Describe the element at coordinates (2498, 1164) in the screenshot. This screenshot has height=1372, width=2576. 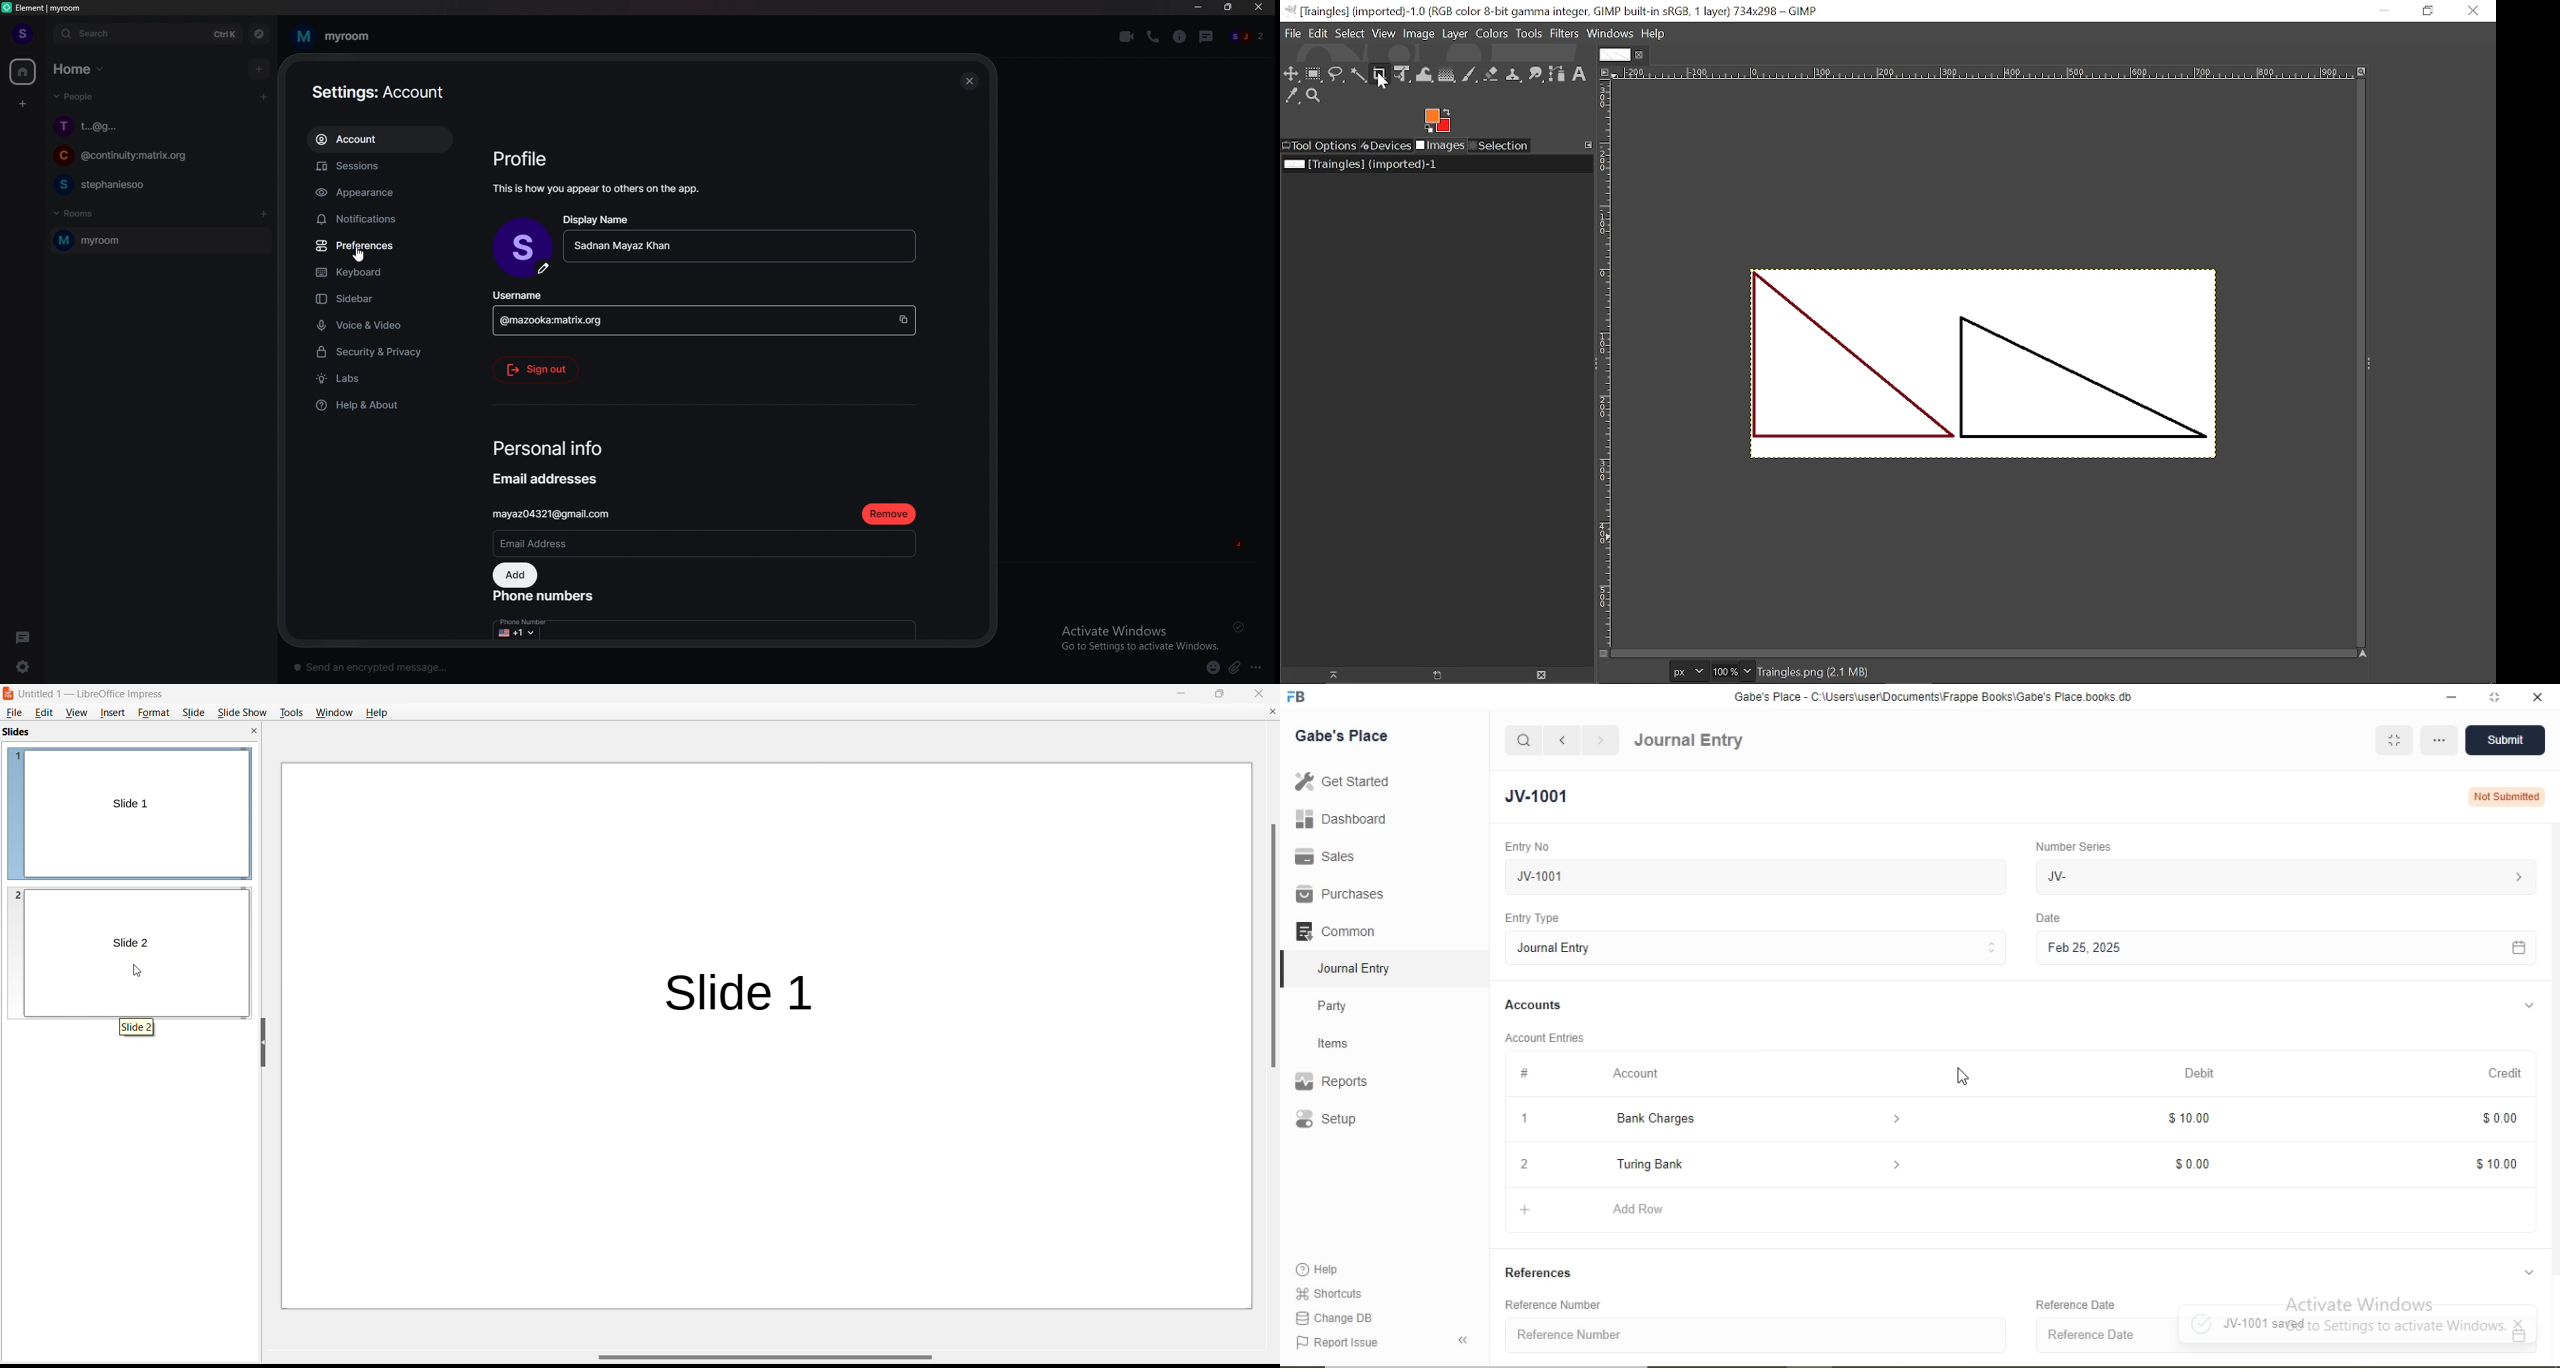
I see `$10.00` at that location.